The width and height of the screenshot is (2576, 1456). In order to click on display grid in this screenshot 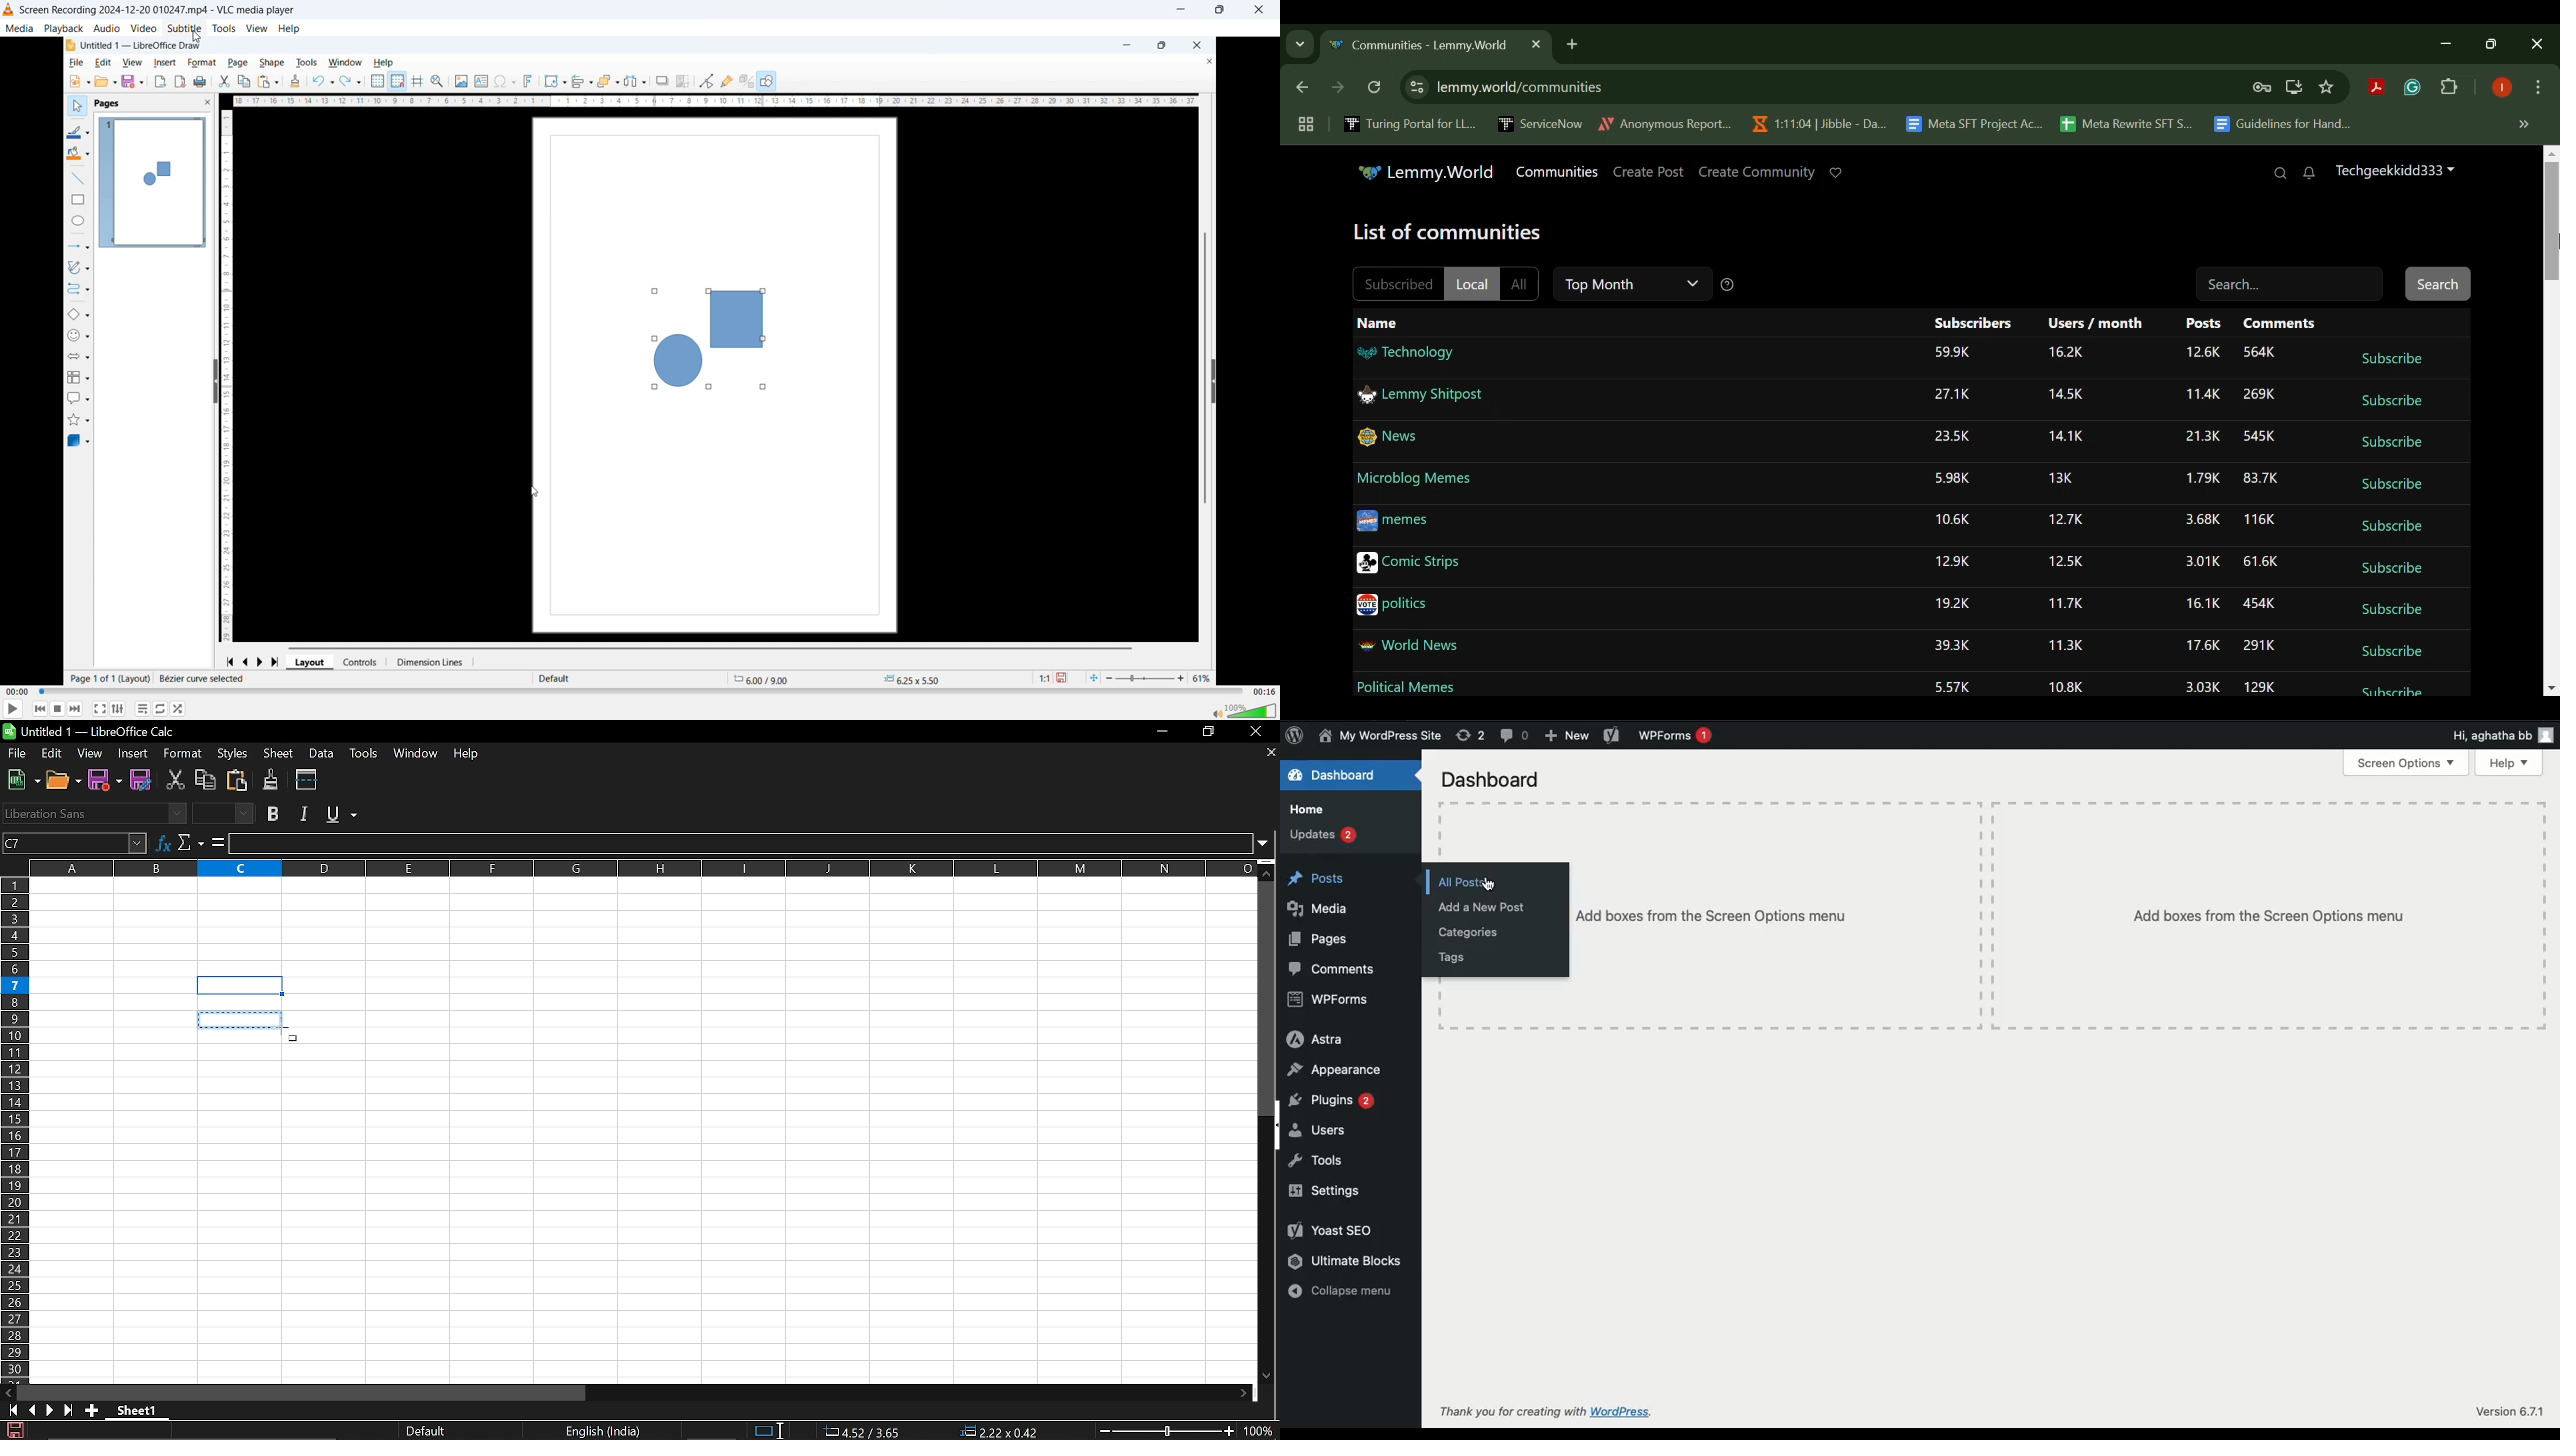, I will do `click(378, 82)`.